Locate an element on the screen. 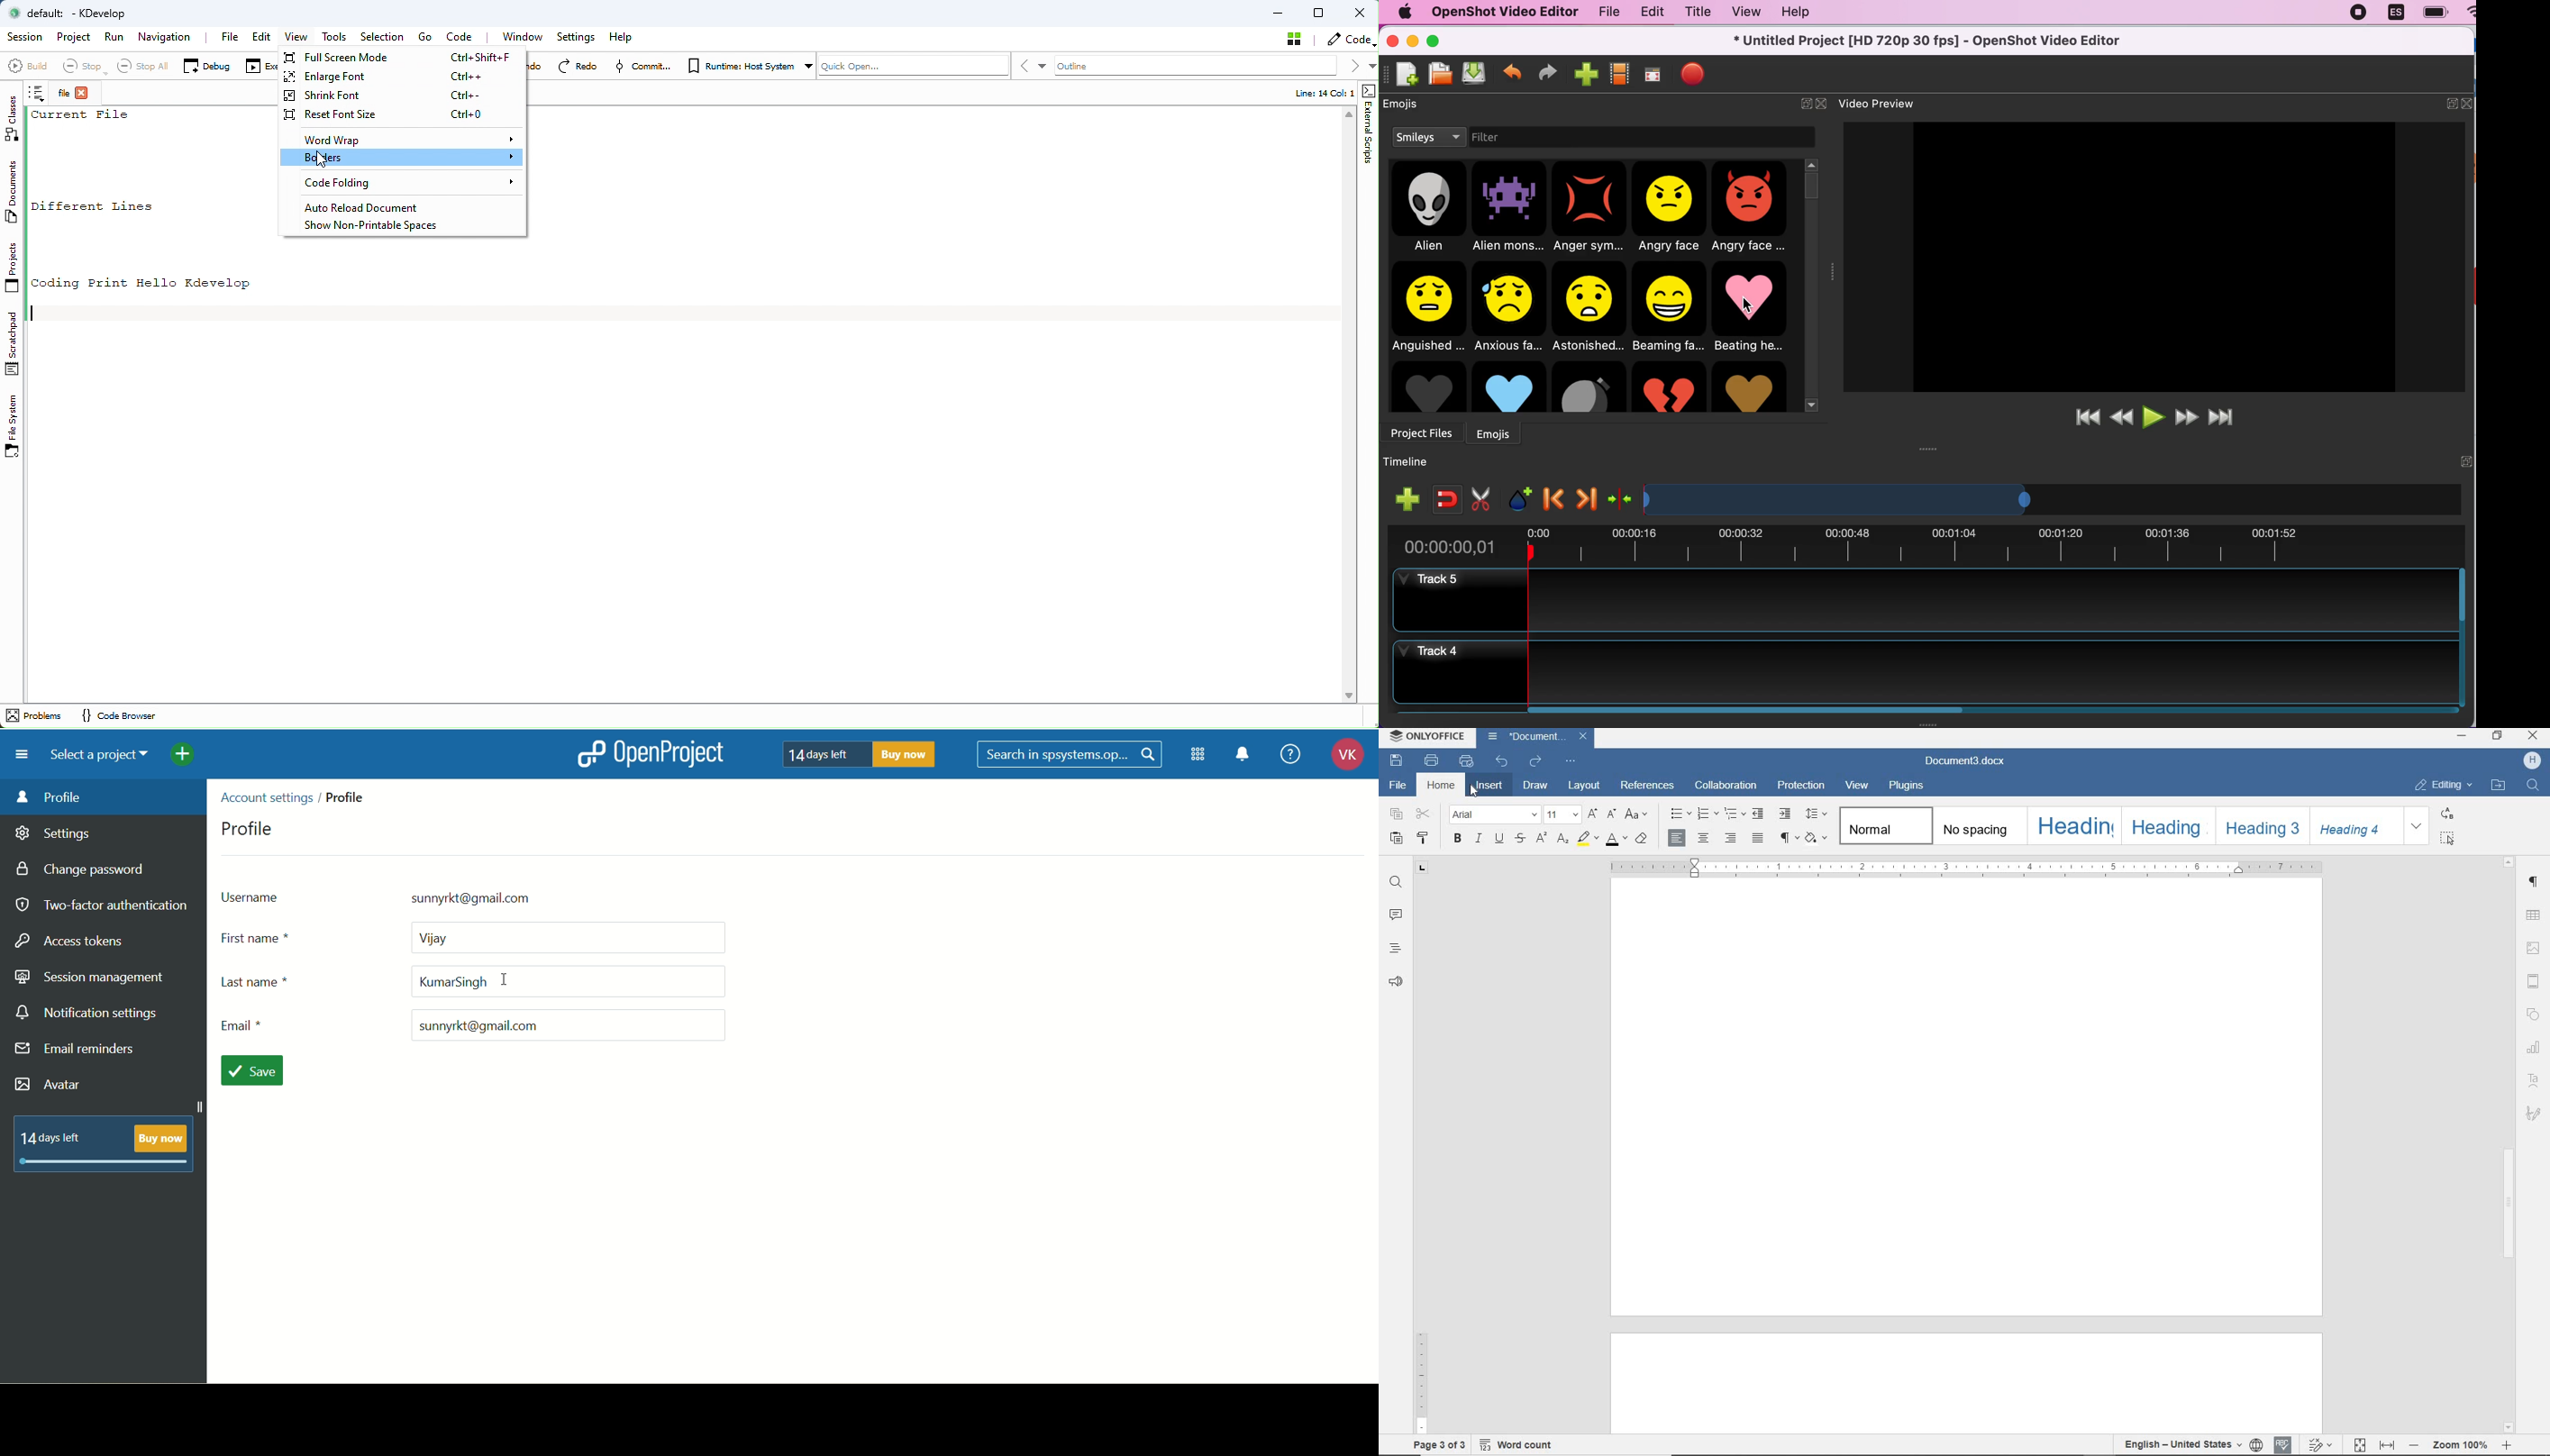 The image size is (2576, 1456). SET DOCUMENT LANGUAGE is located at coordinates (2257, 1445).